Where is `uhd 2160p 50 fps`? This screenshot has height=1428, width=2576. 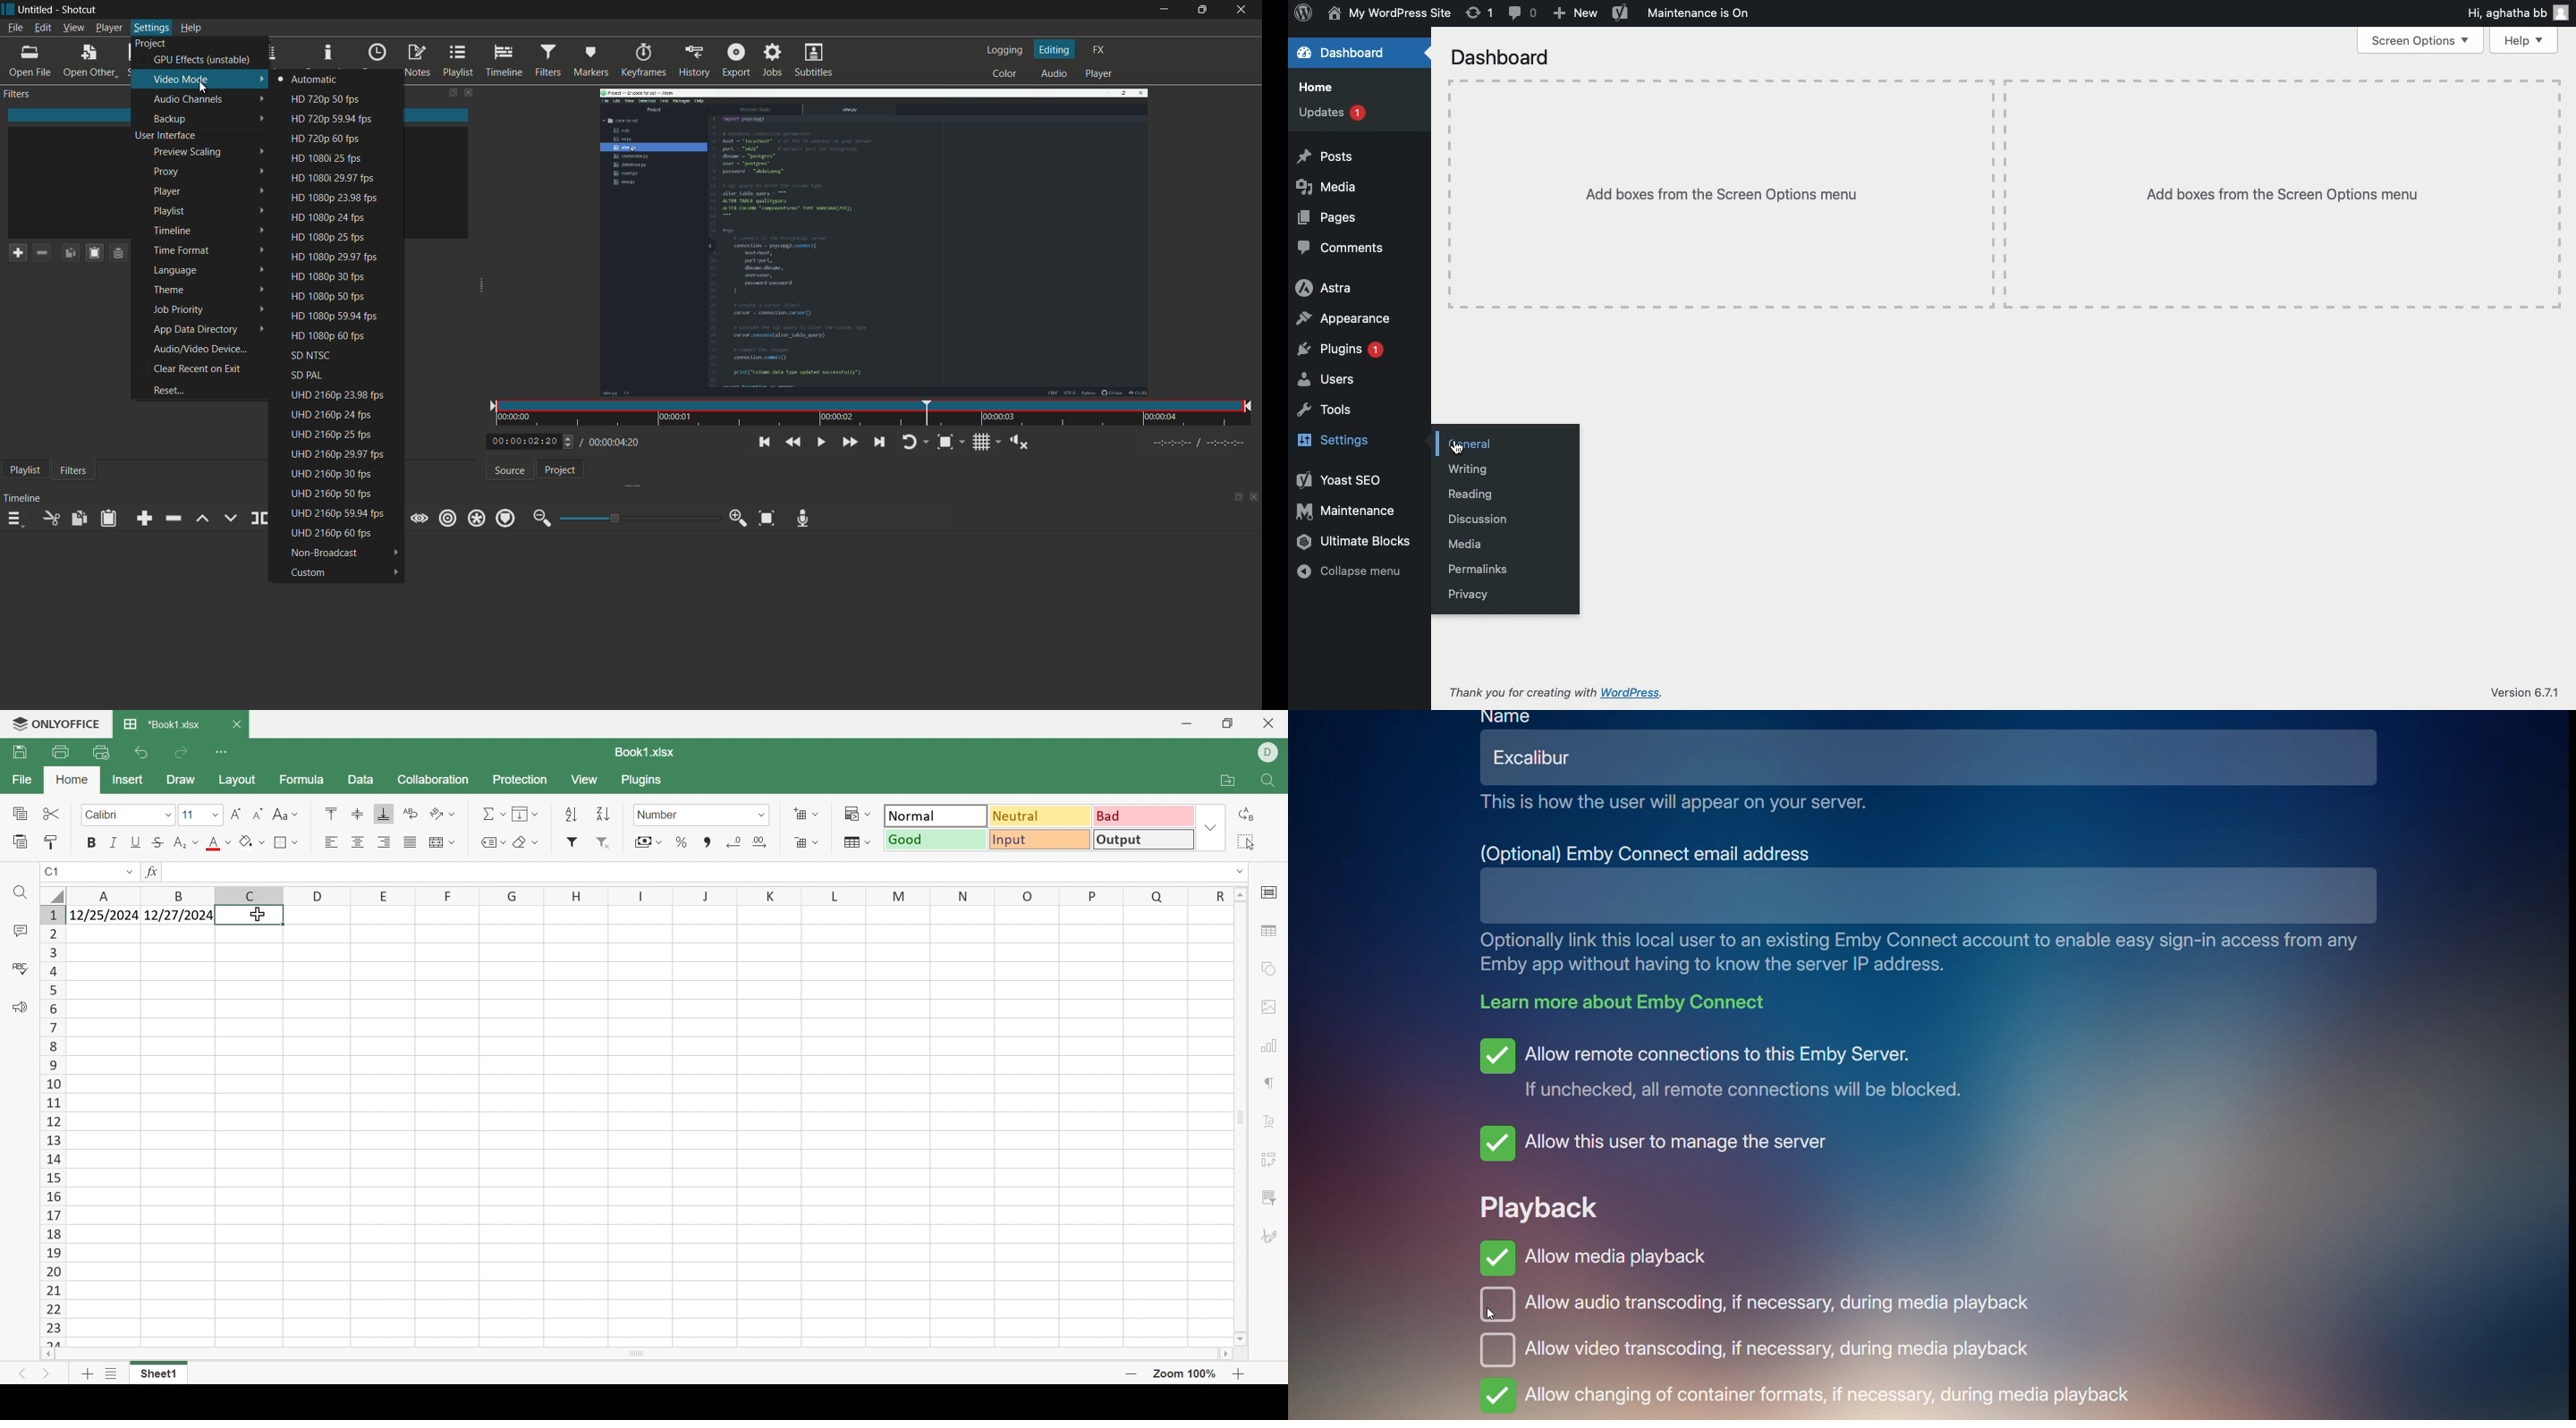 uhd 2160p 50 fps is located at coordinates (342, 494).